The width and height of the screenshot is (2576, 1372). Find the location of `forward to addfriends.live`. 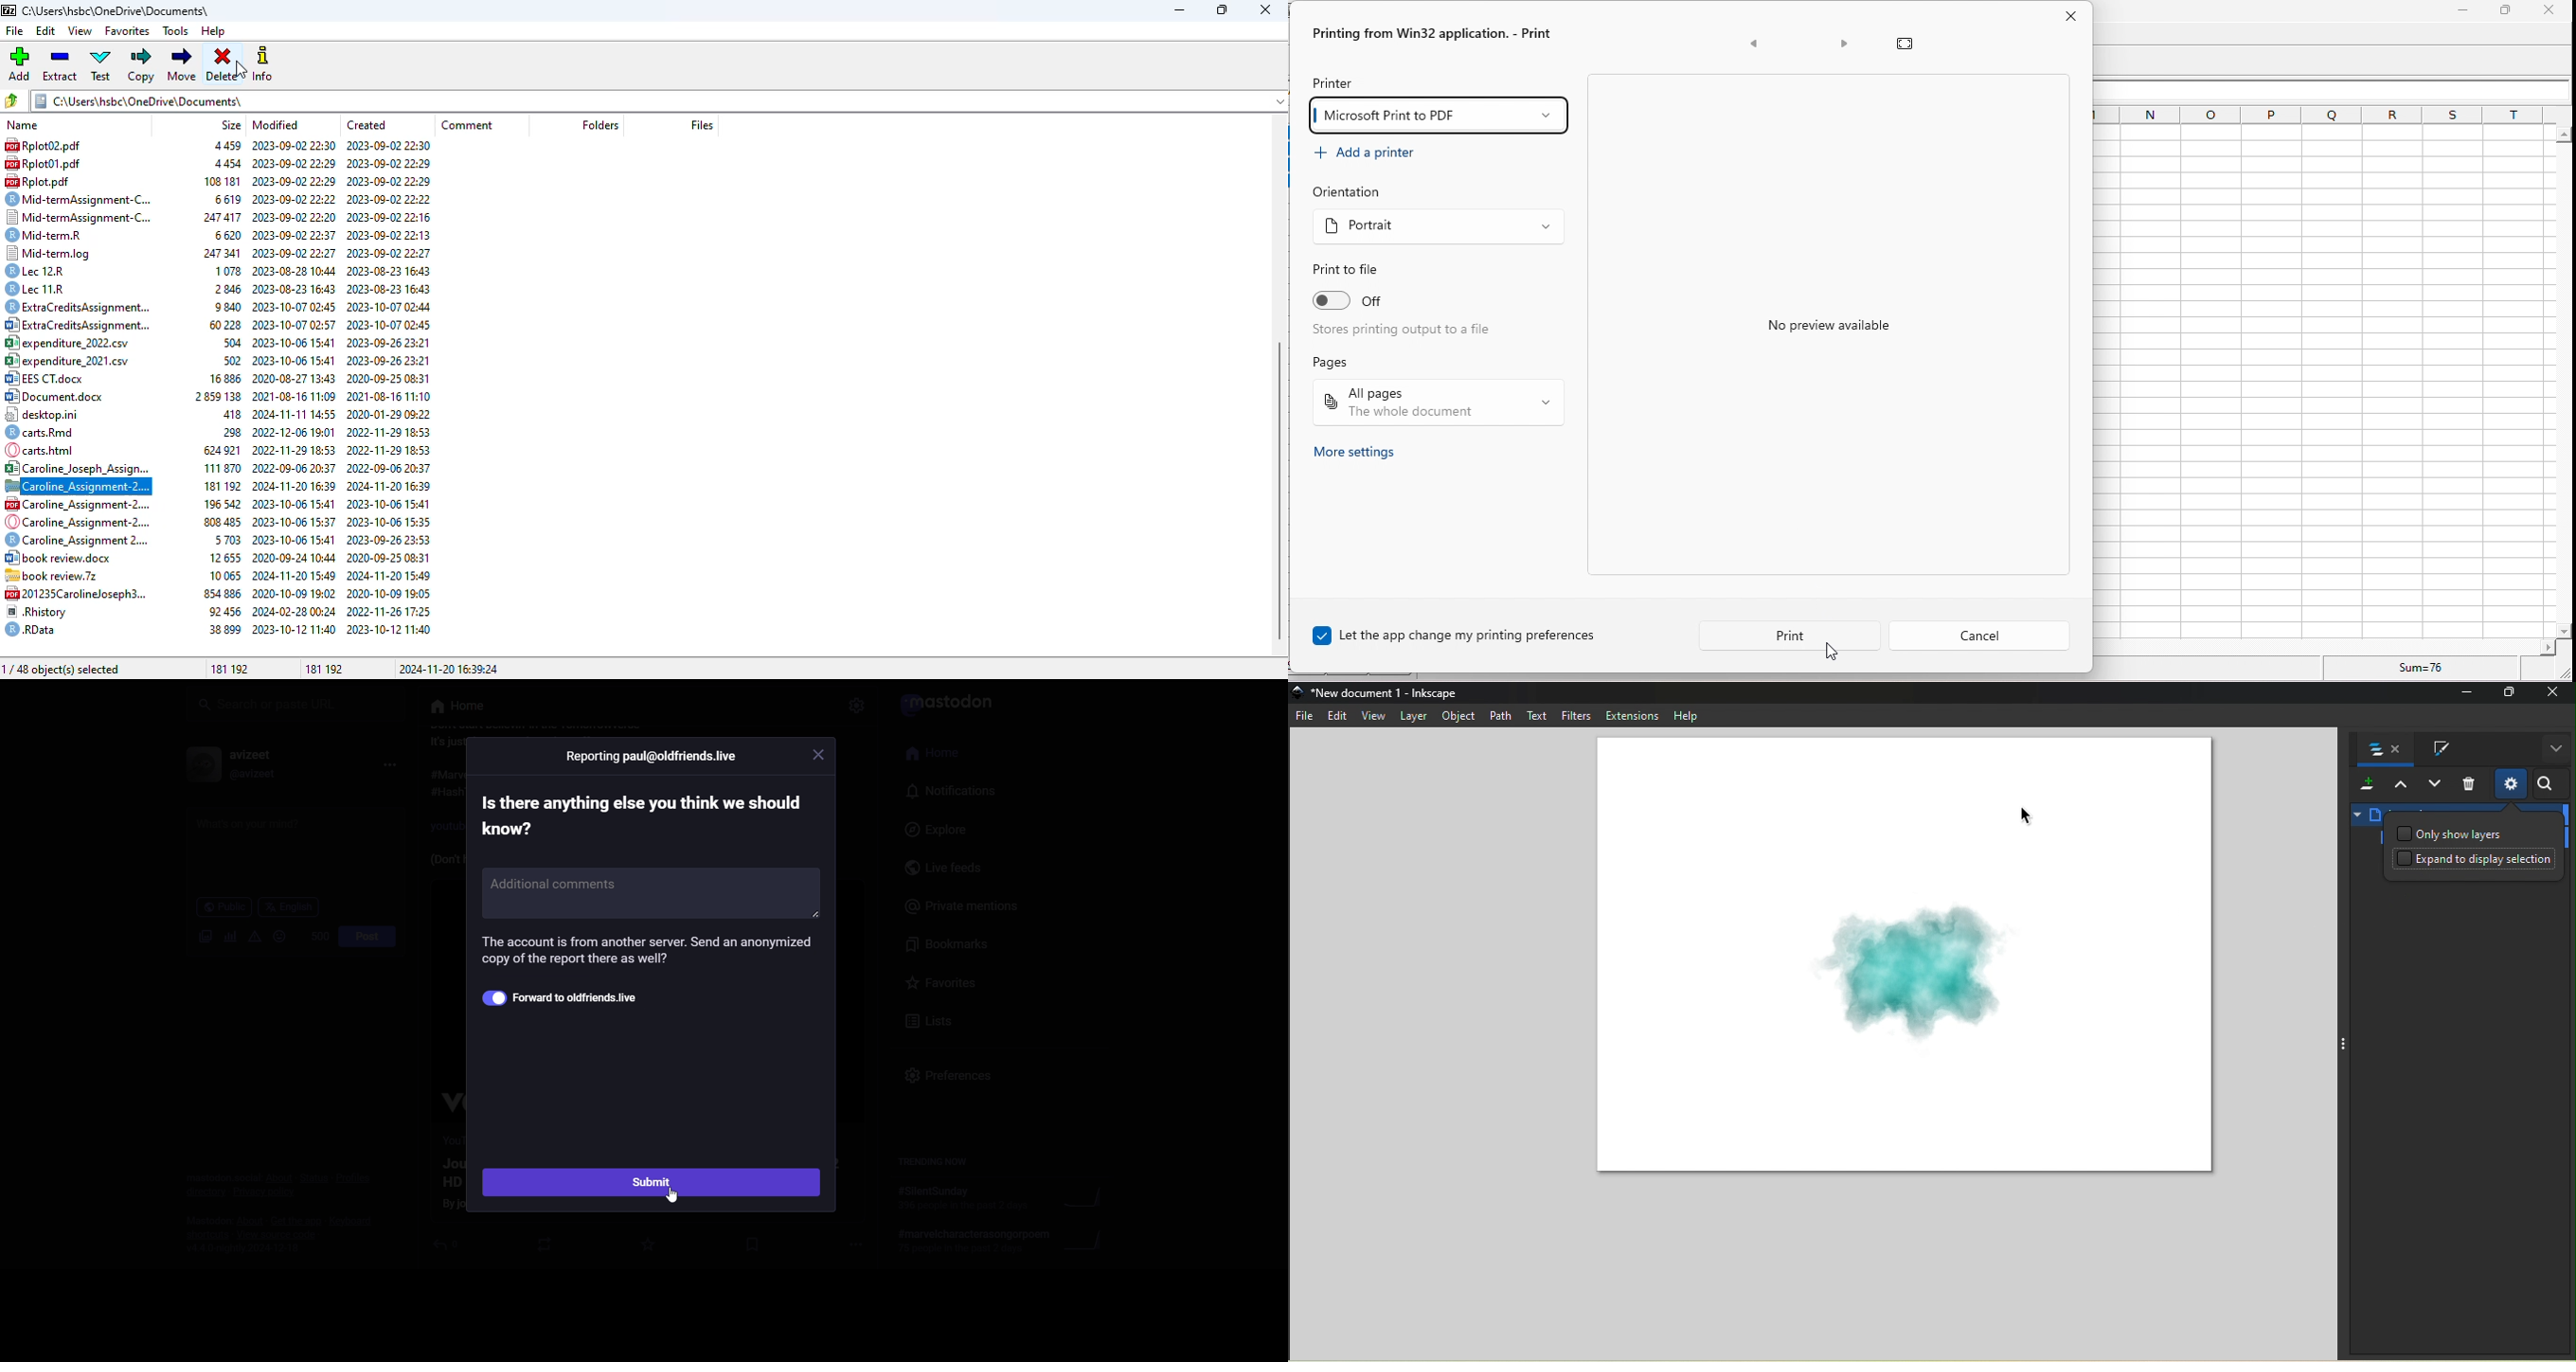

forward to addfriends.live is located at coordinates (588, 1003).